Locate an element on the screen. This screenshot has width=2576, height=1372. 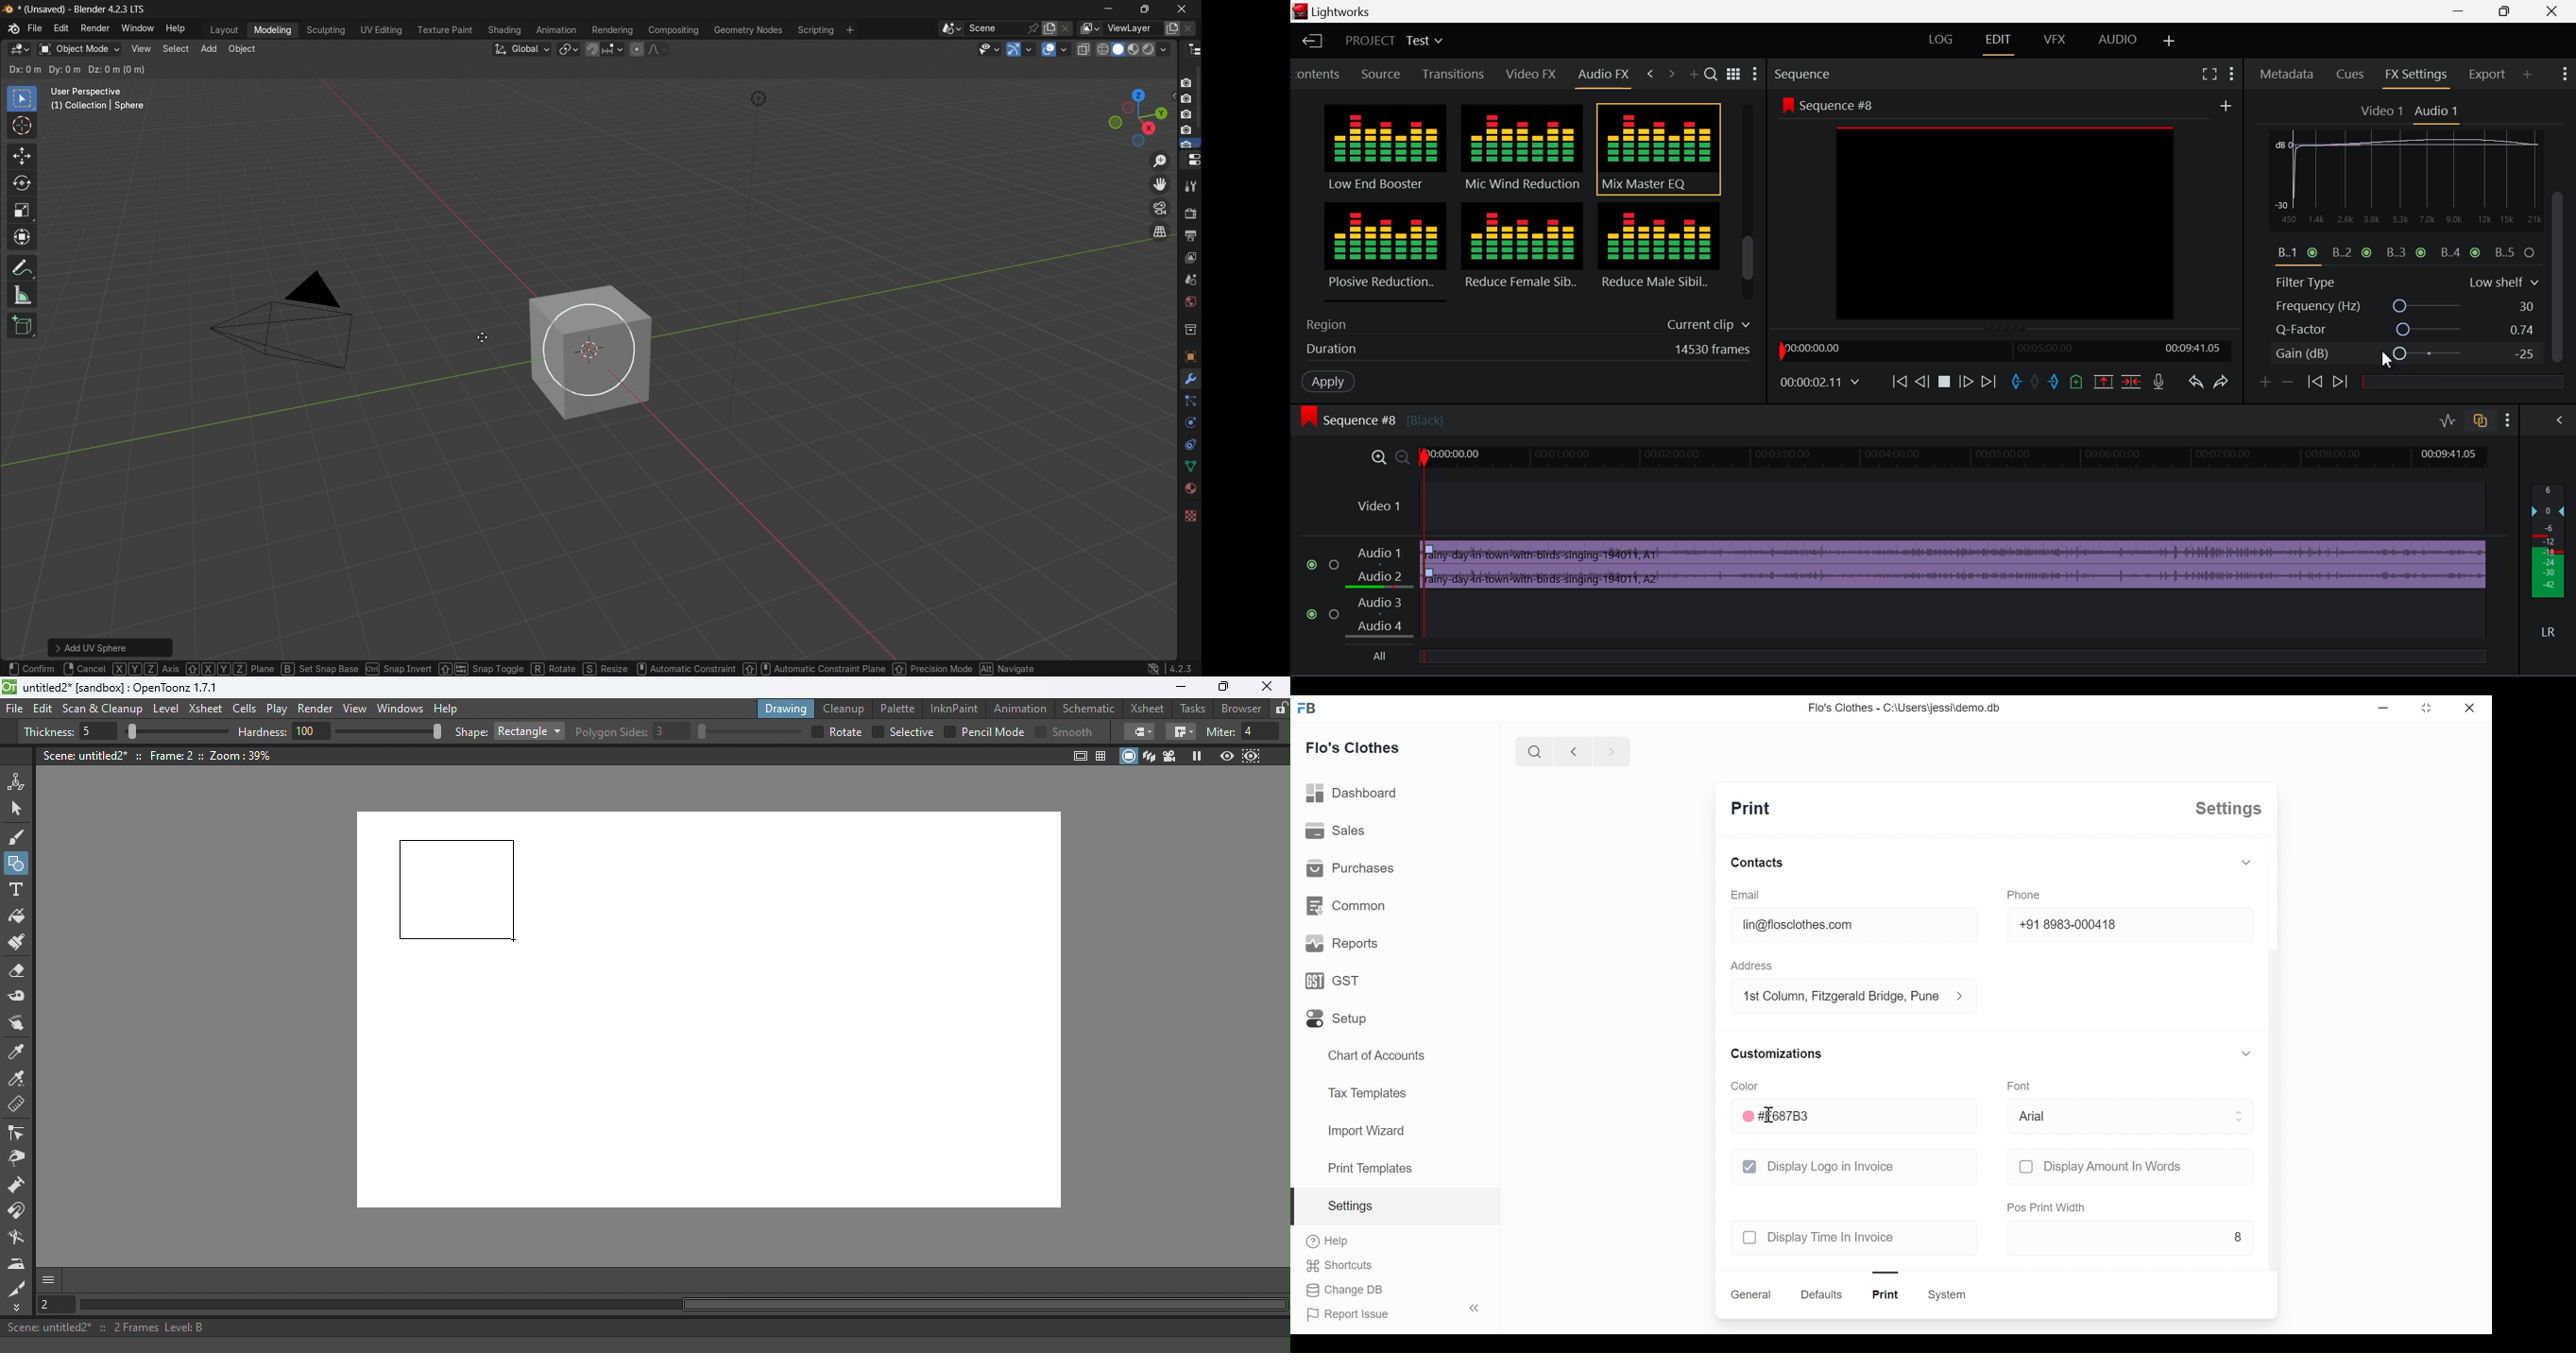
sales is located at coordinates (1335, 829).